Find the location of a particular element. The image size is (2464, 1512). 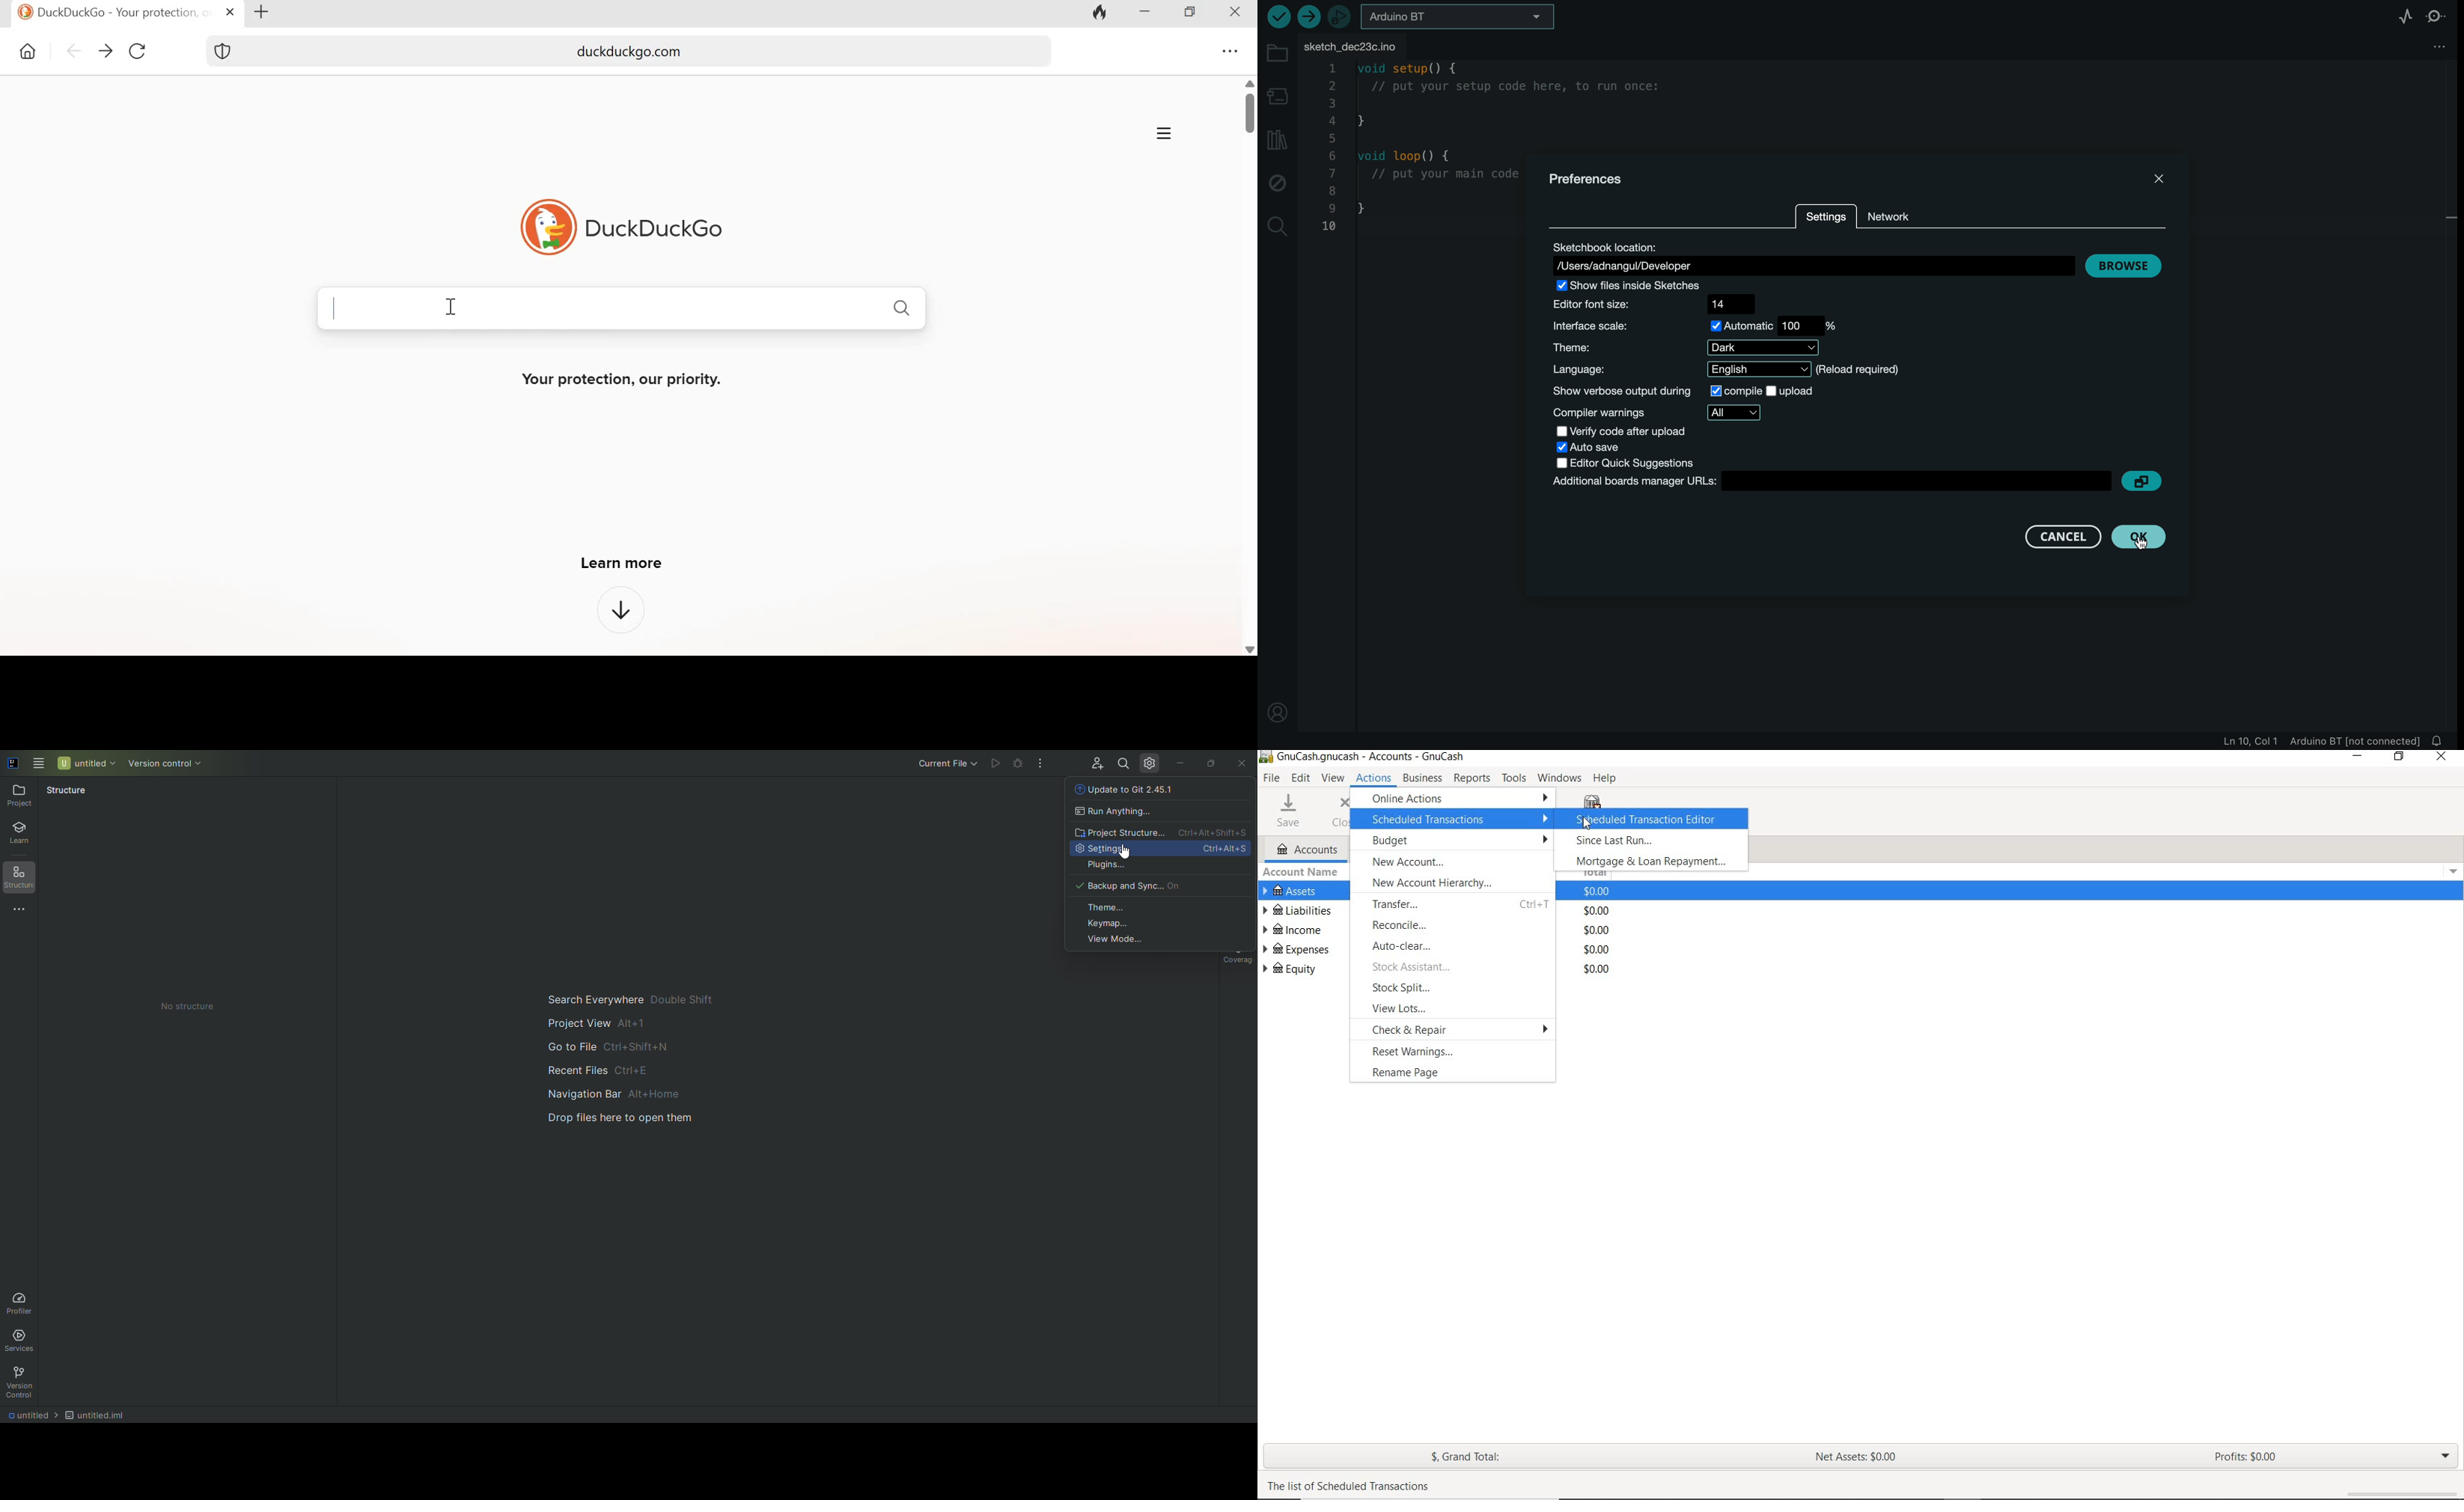

cursor is located at coordinates (1586, 825).